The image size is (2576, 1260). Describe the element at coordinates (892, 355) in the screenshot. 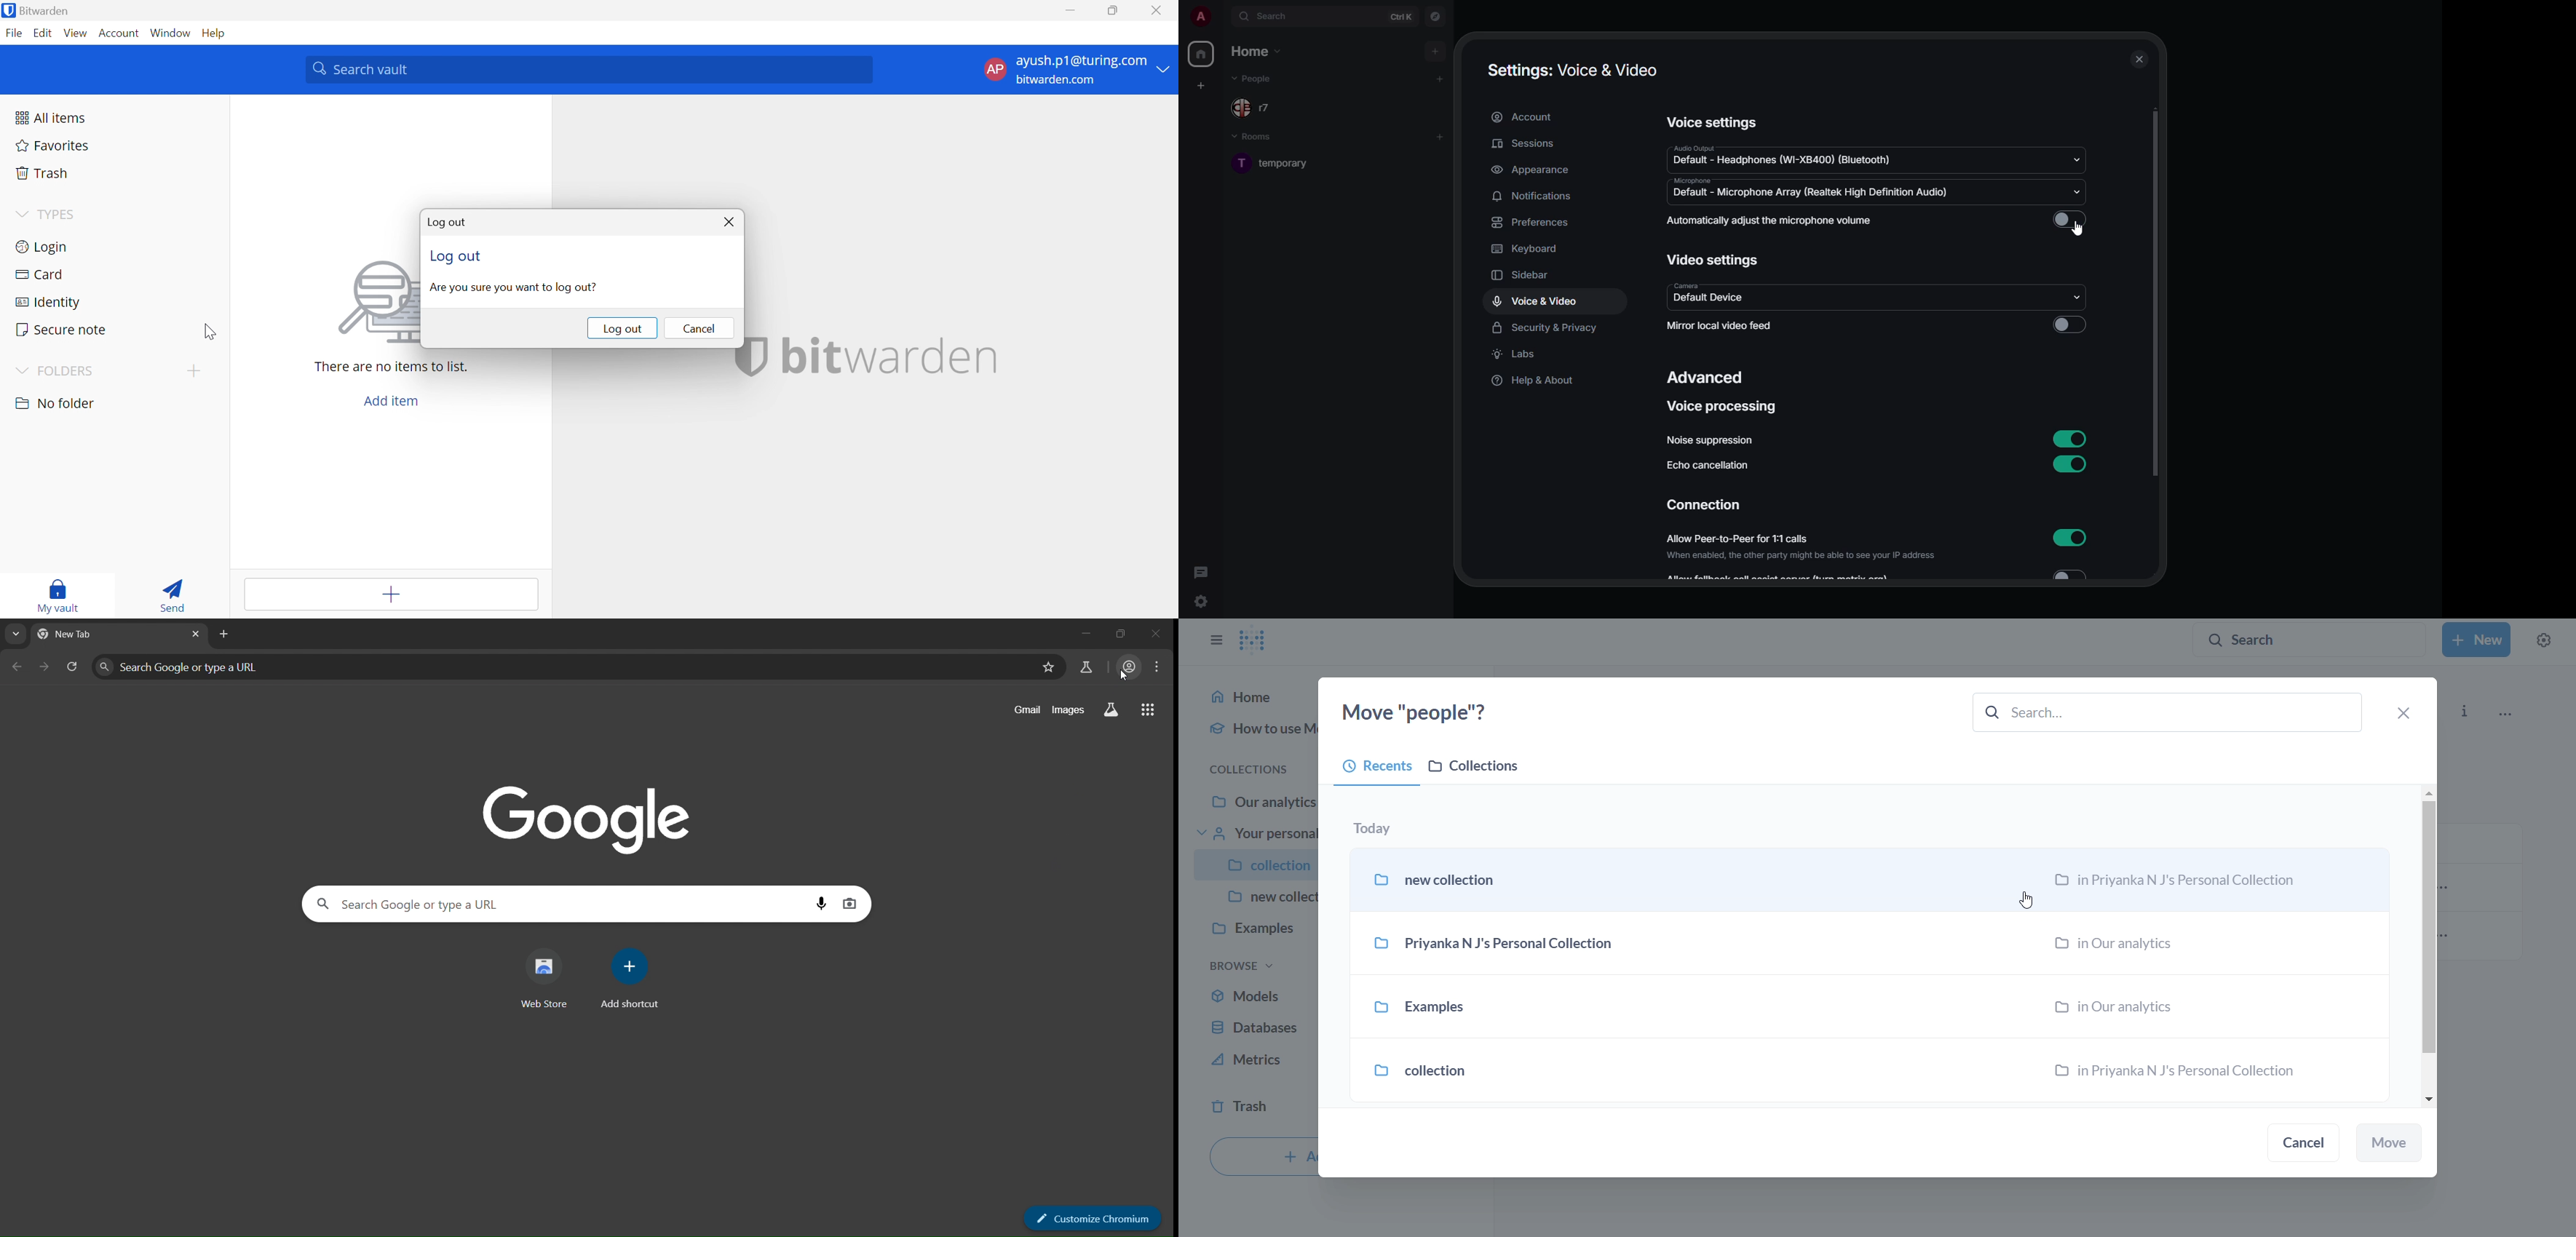

I see `bitwarden` at that location.